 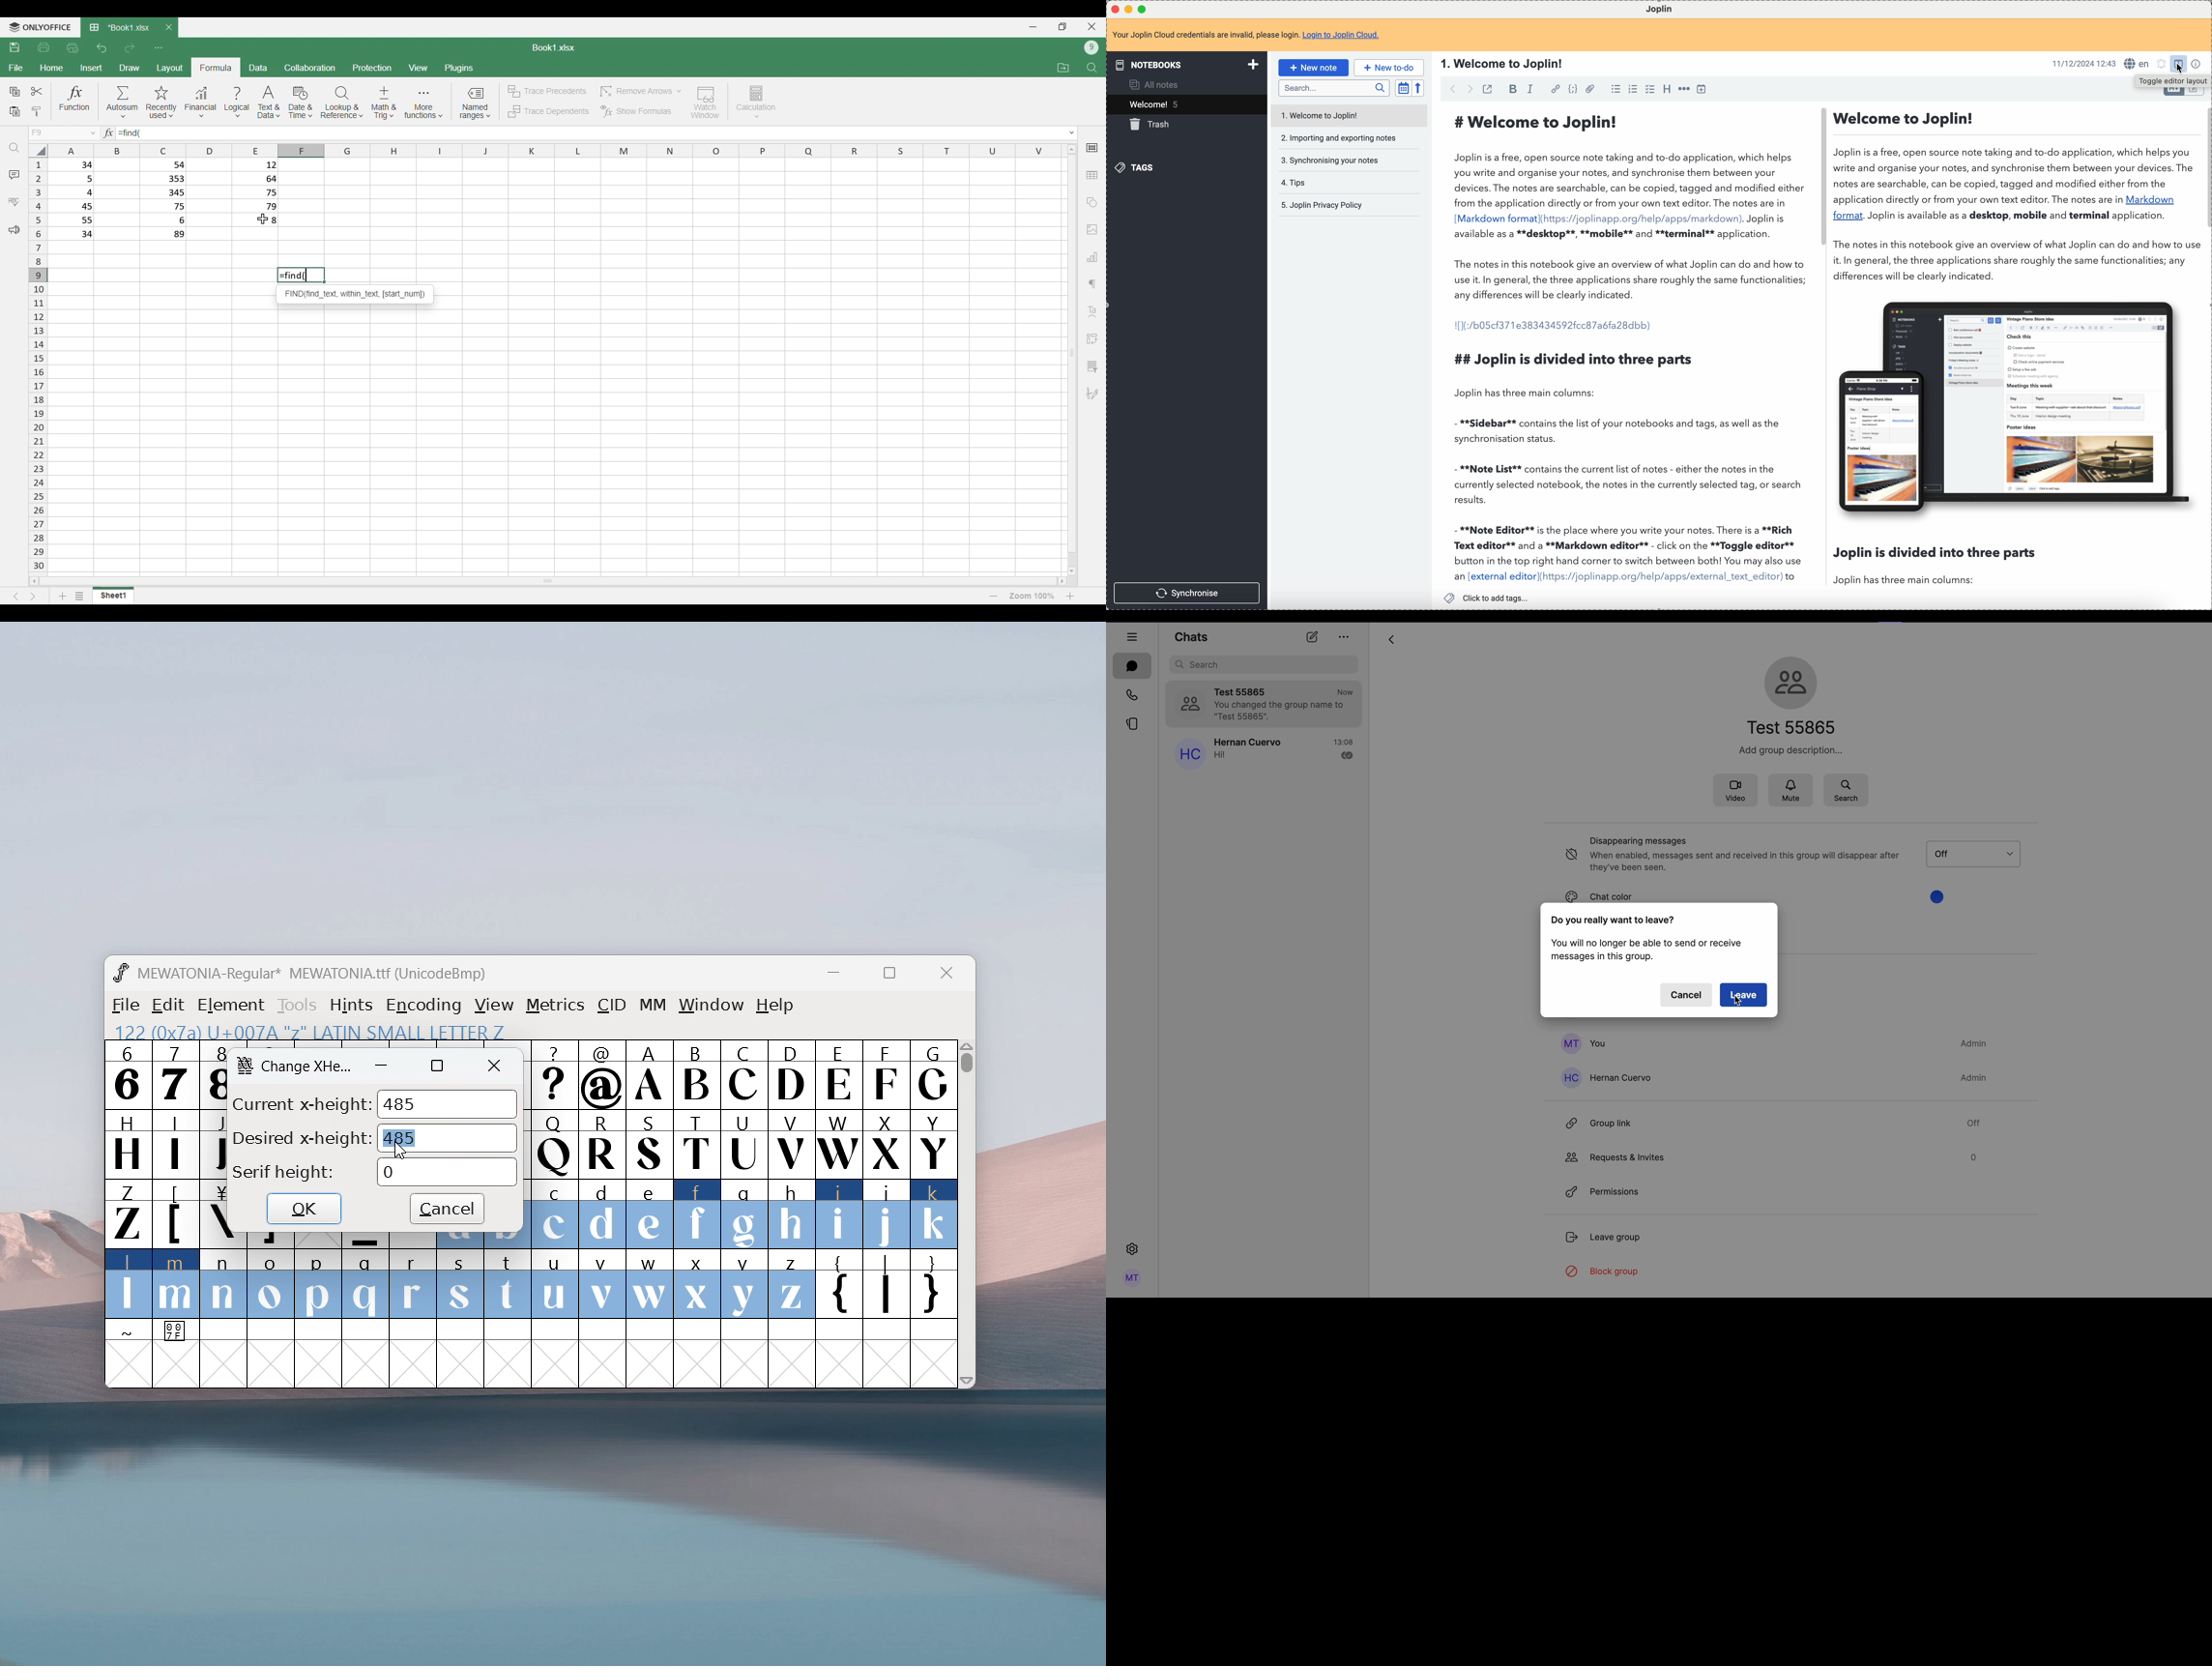 What do you see at coordinates (174, 1074) in the screenshot?
I see `7` at bounding box center [174, 1074].